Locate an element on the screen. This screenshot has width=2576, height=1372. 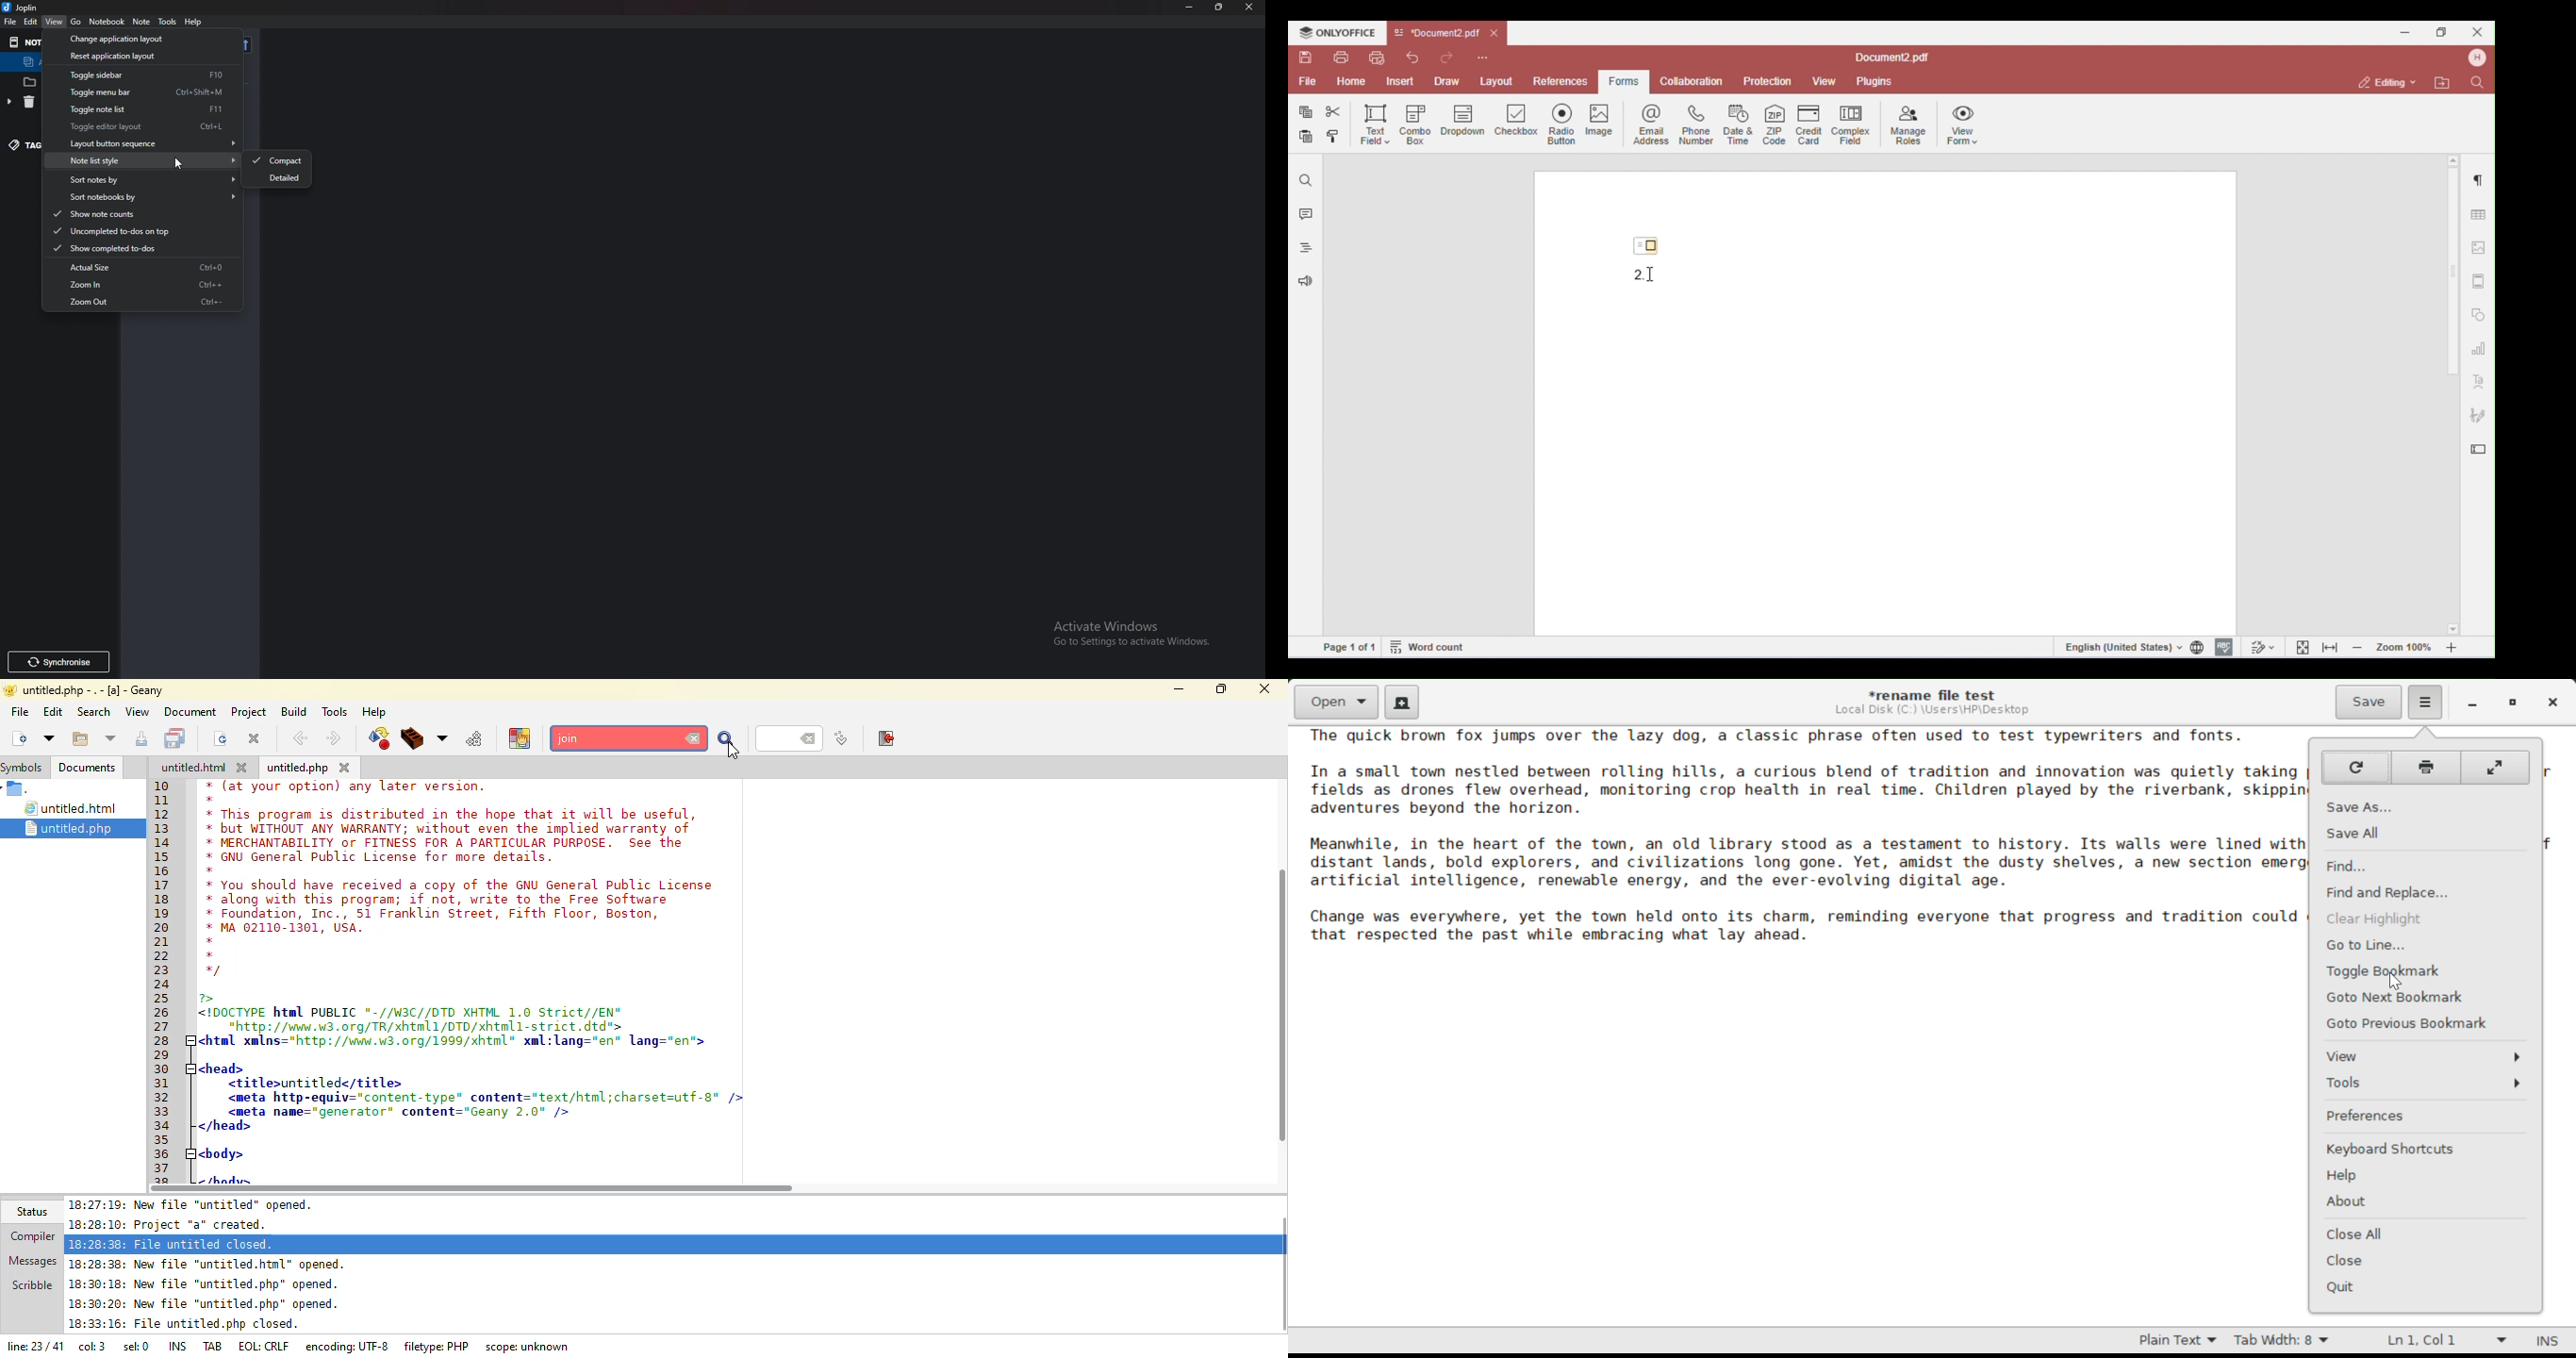
read applicatiON layout is located at coordinates (149, 59).